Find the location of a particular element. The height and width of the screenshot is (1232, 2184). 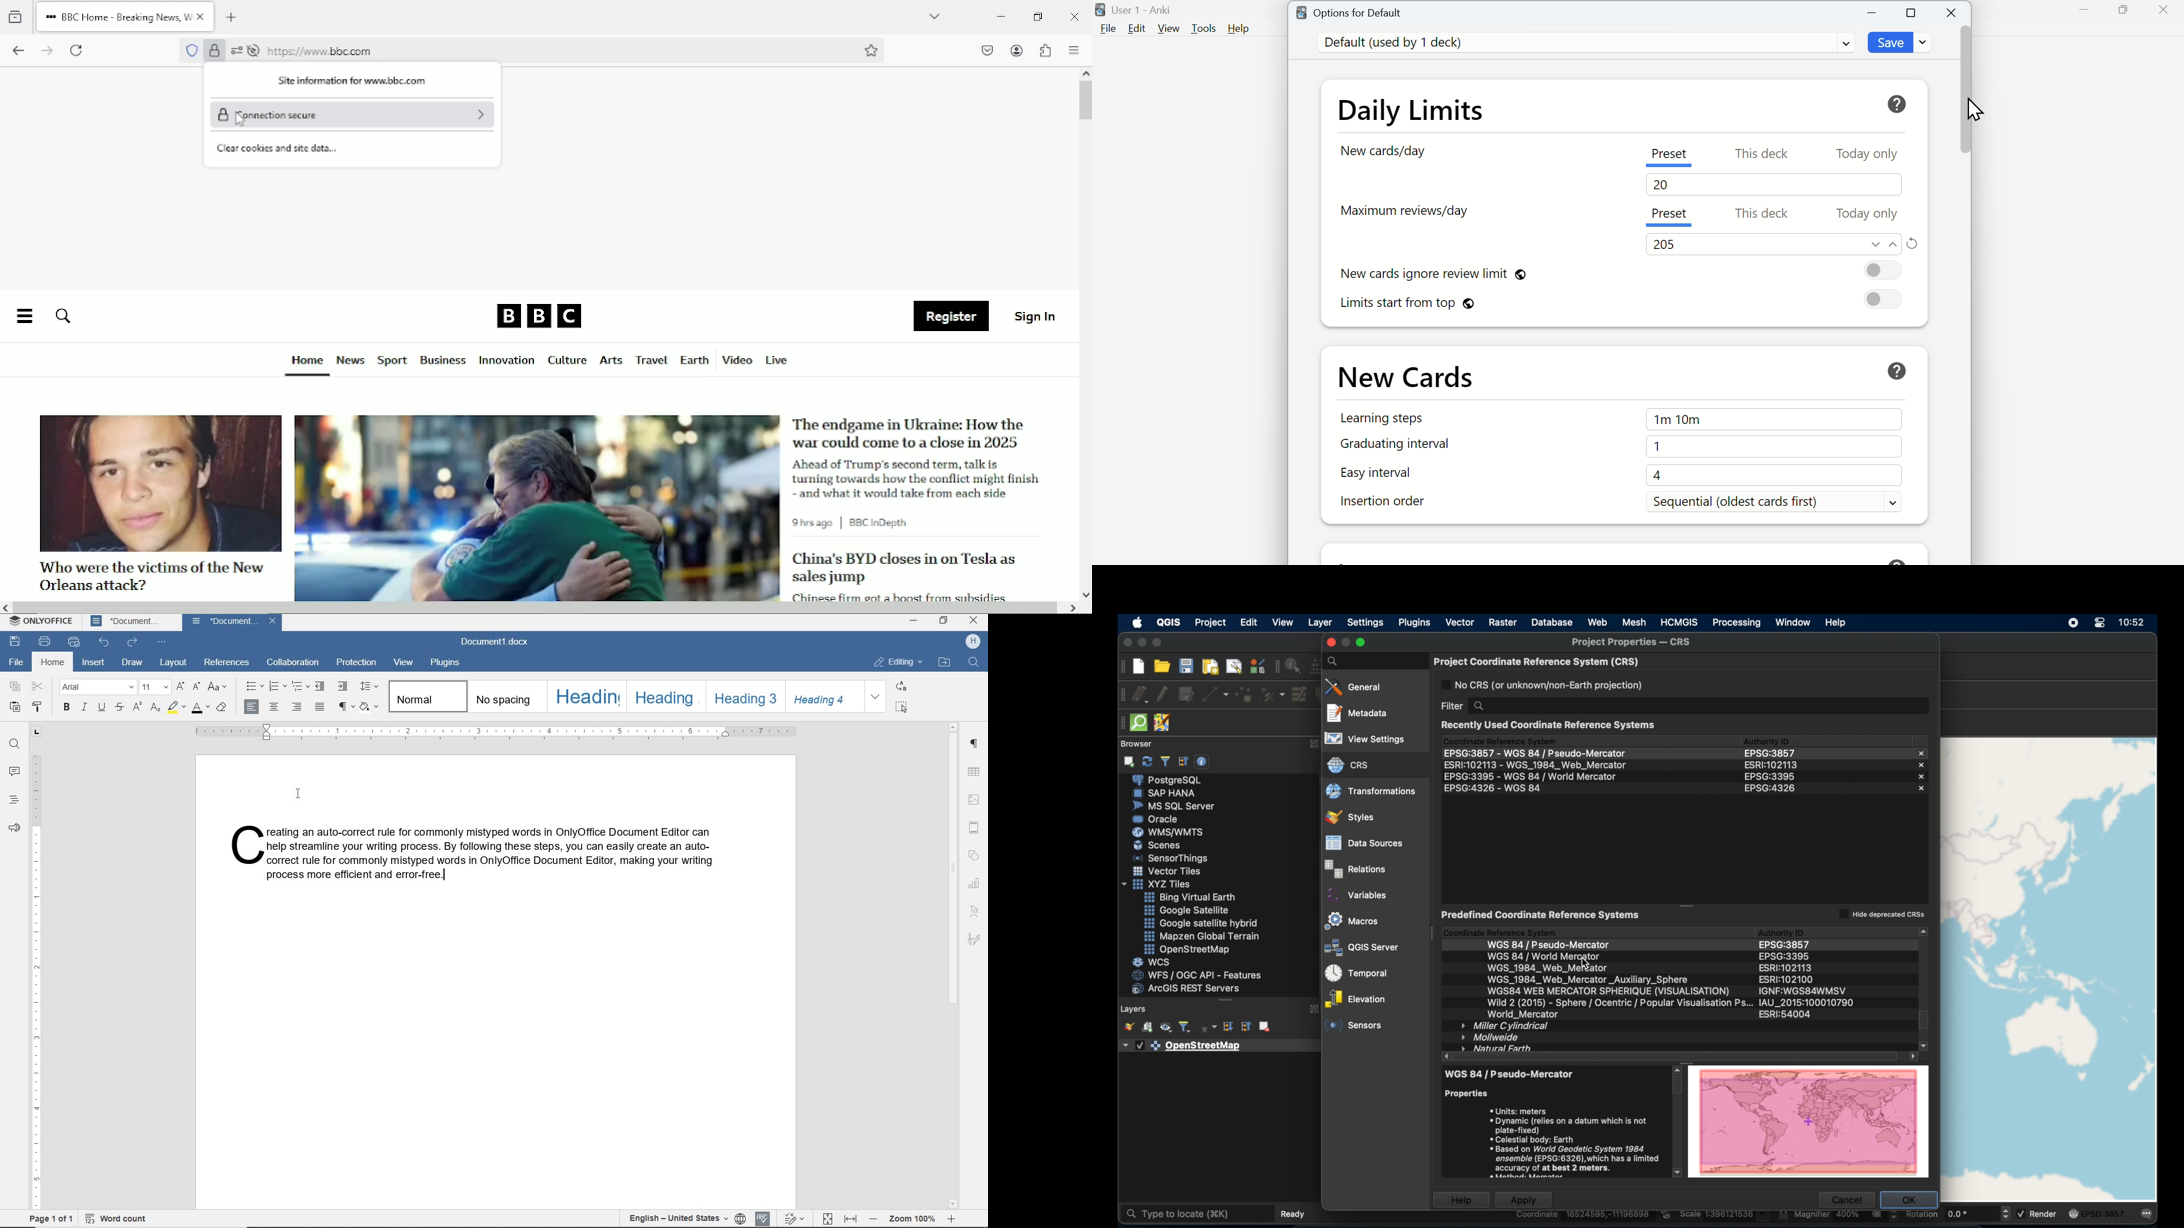

EPSG: 3857 is located at coordinates (2102, 1214).